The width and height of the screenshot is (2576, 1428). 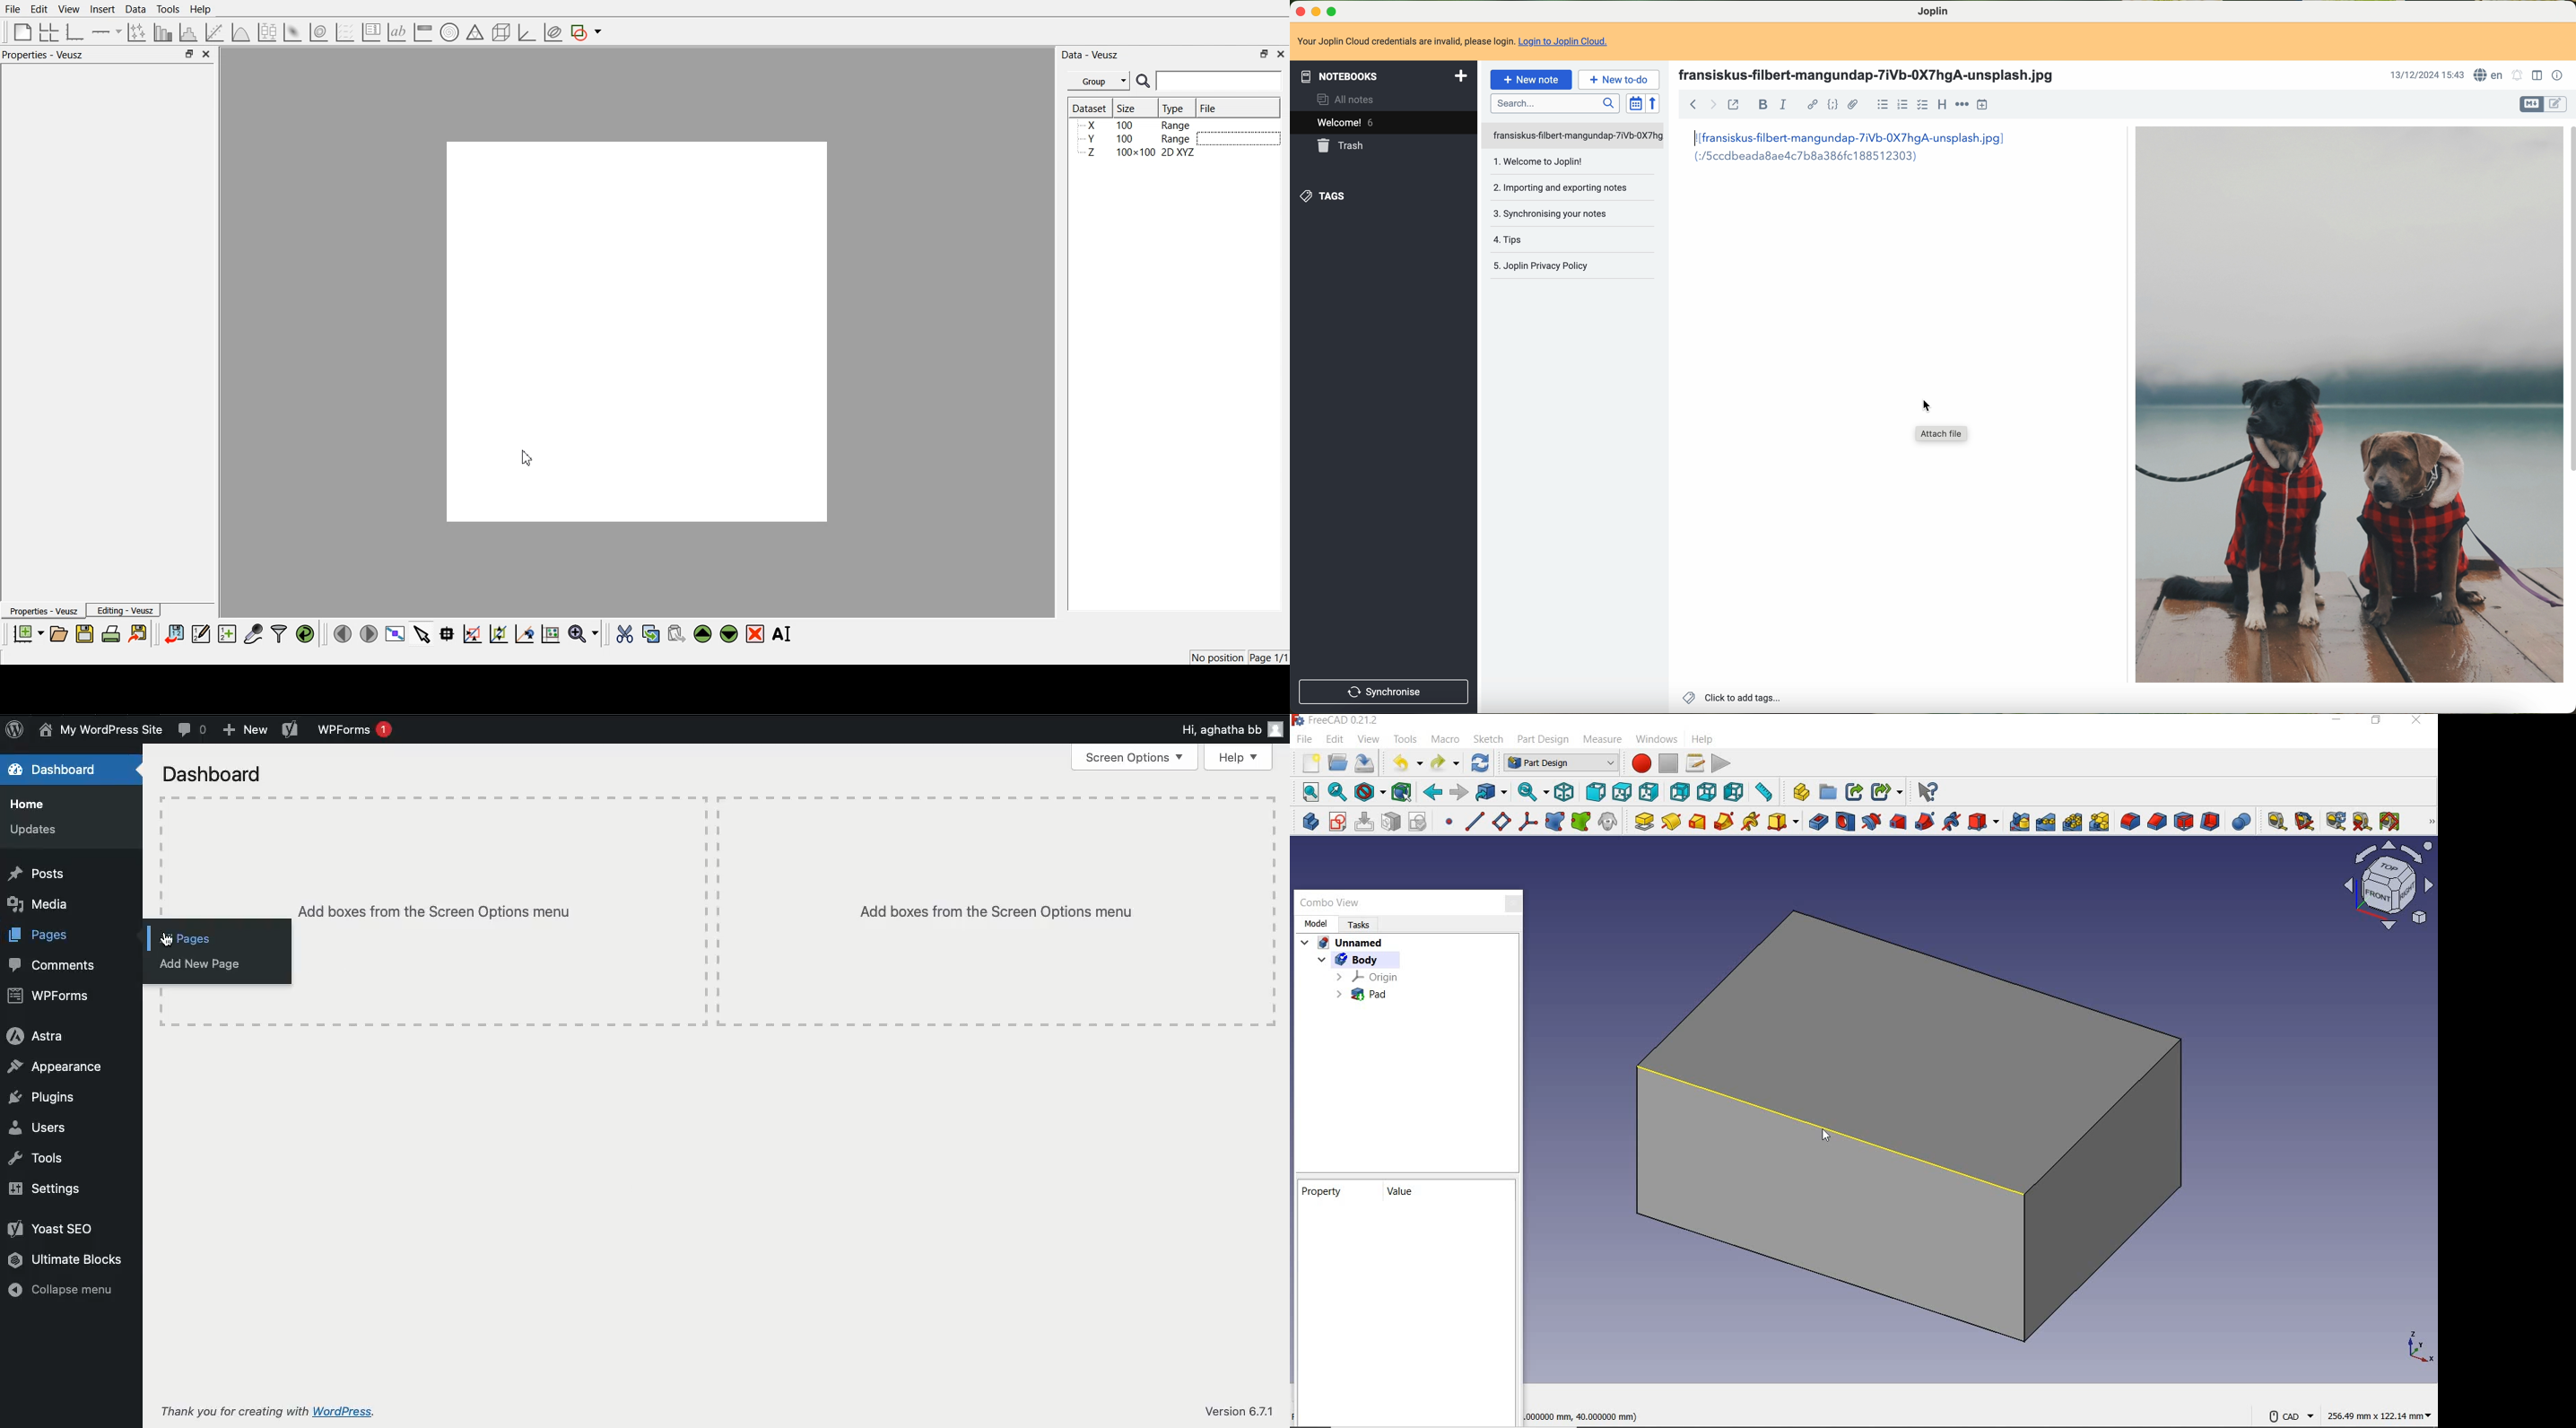 I want to click on Open the document, so click(x=58, y=634).